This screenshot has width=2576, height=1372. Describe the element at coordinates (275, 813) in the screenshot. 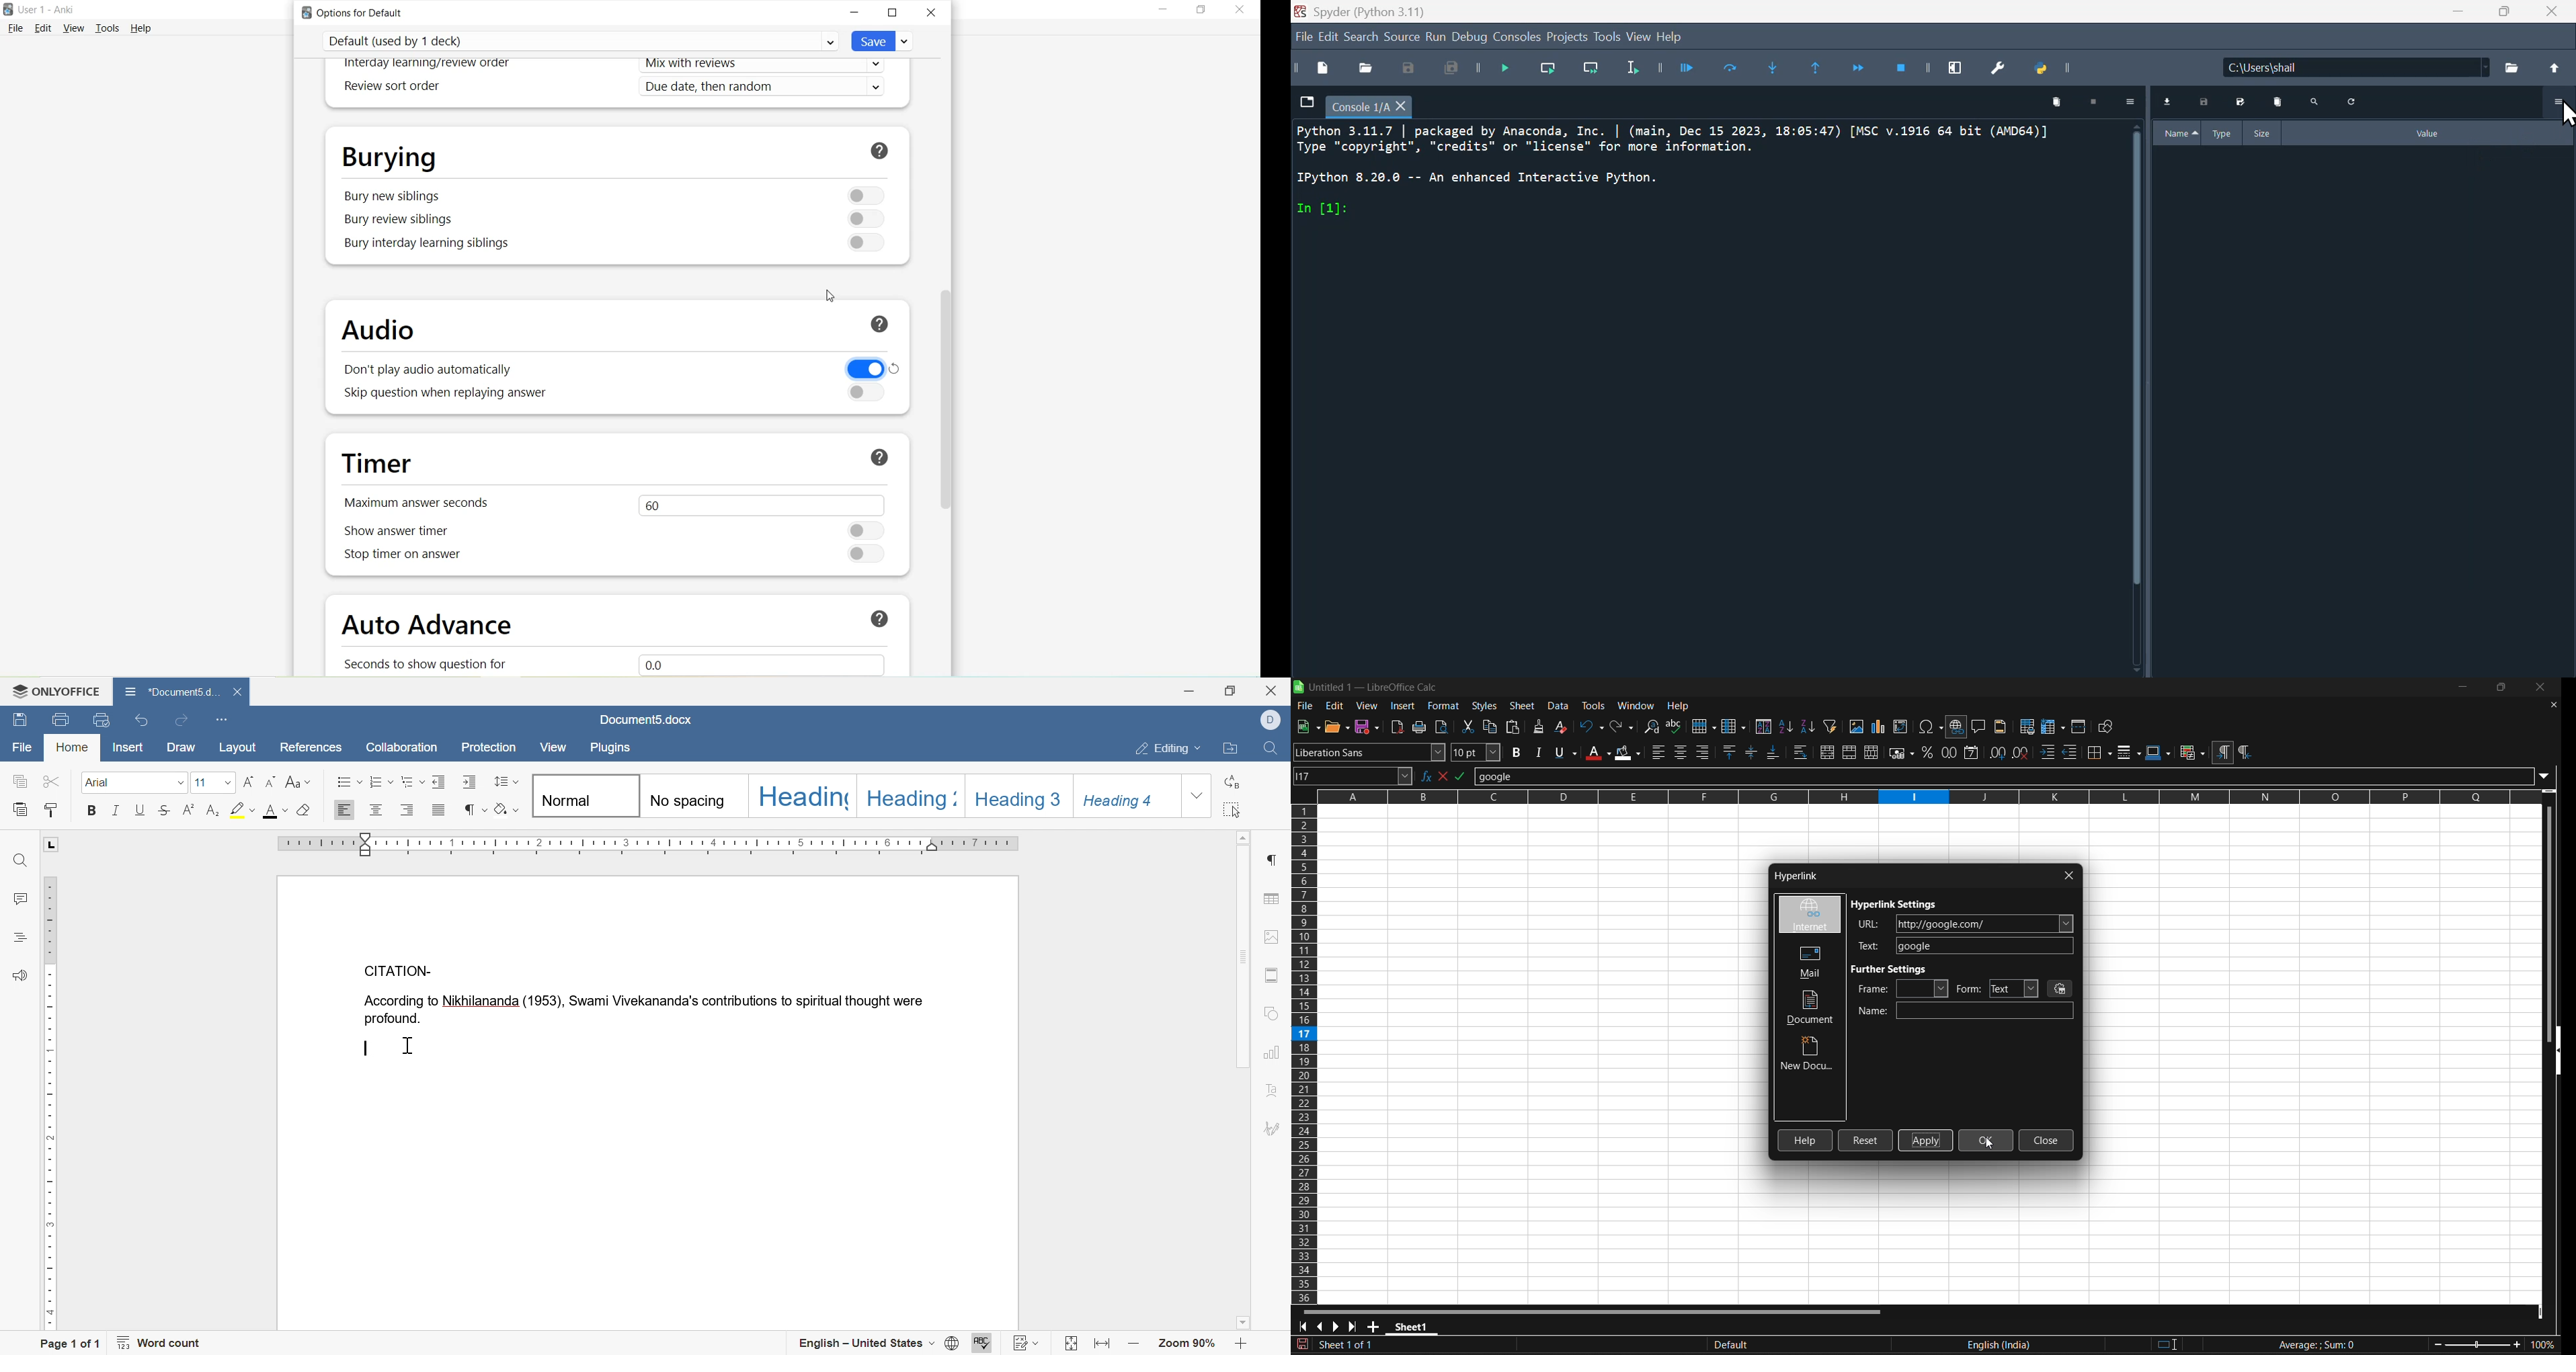

I see `font color` at that location.